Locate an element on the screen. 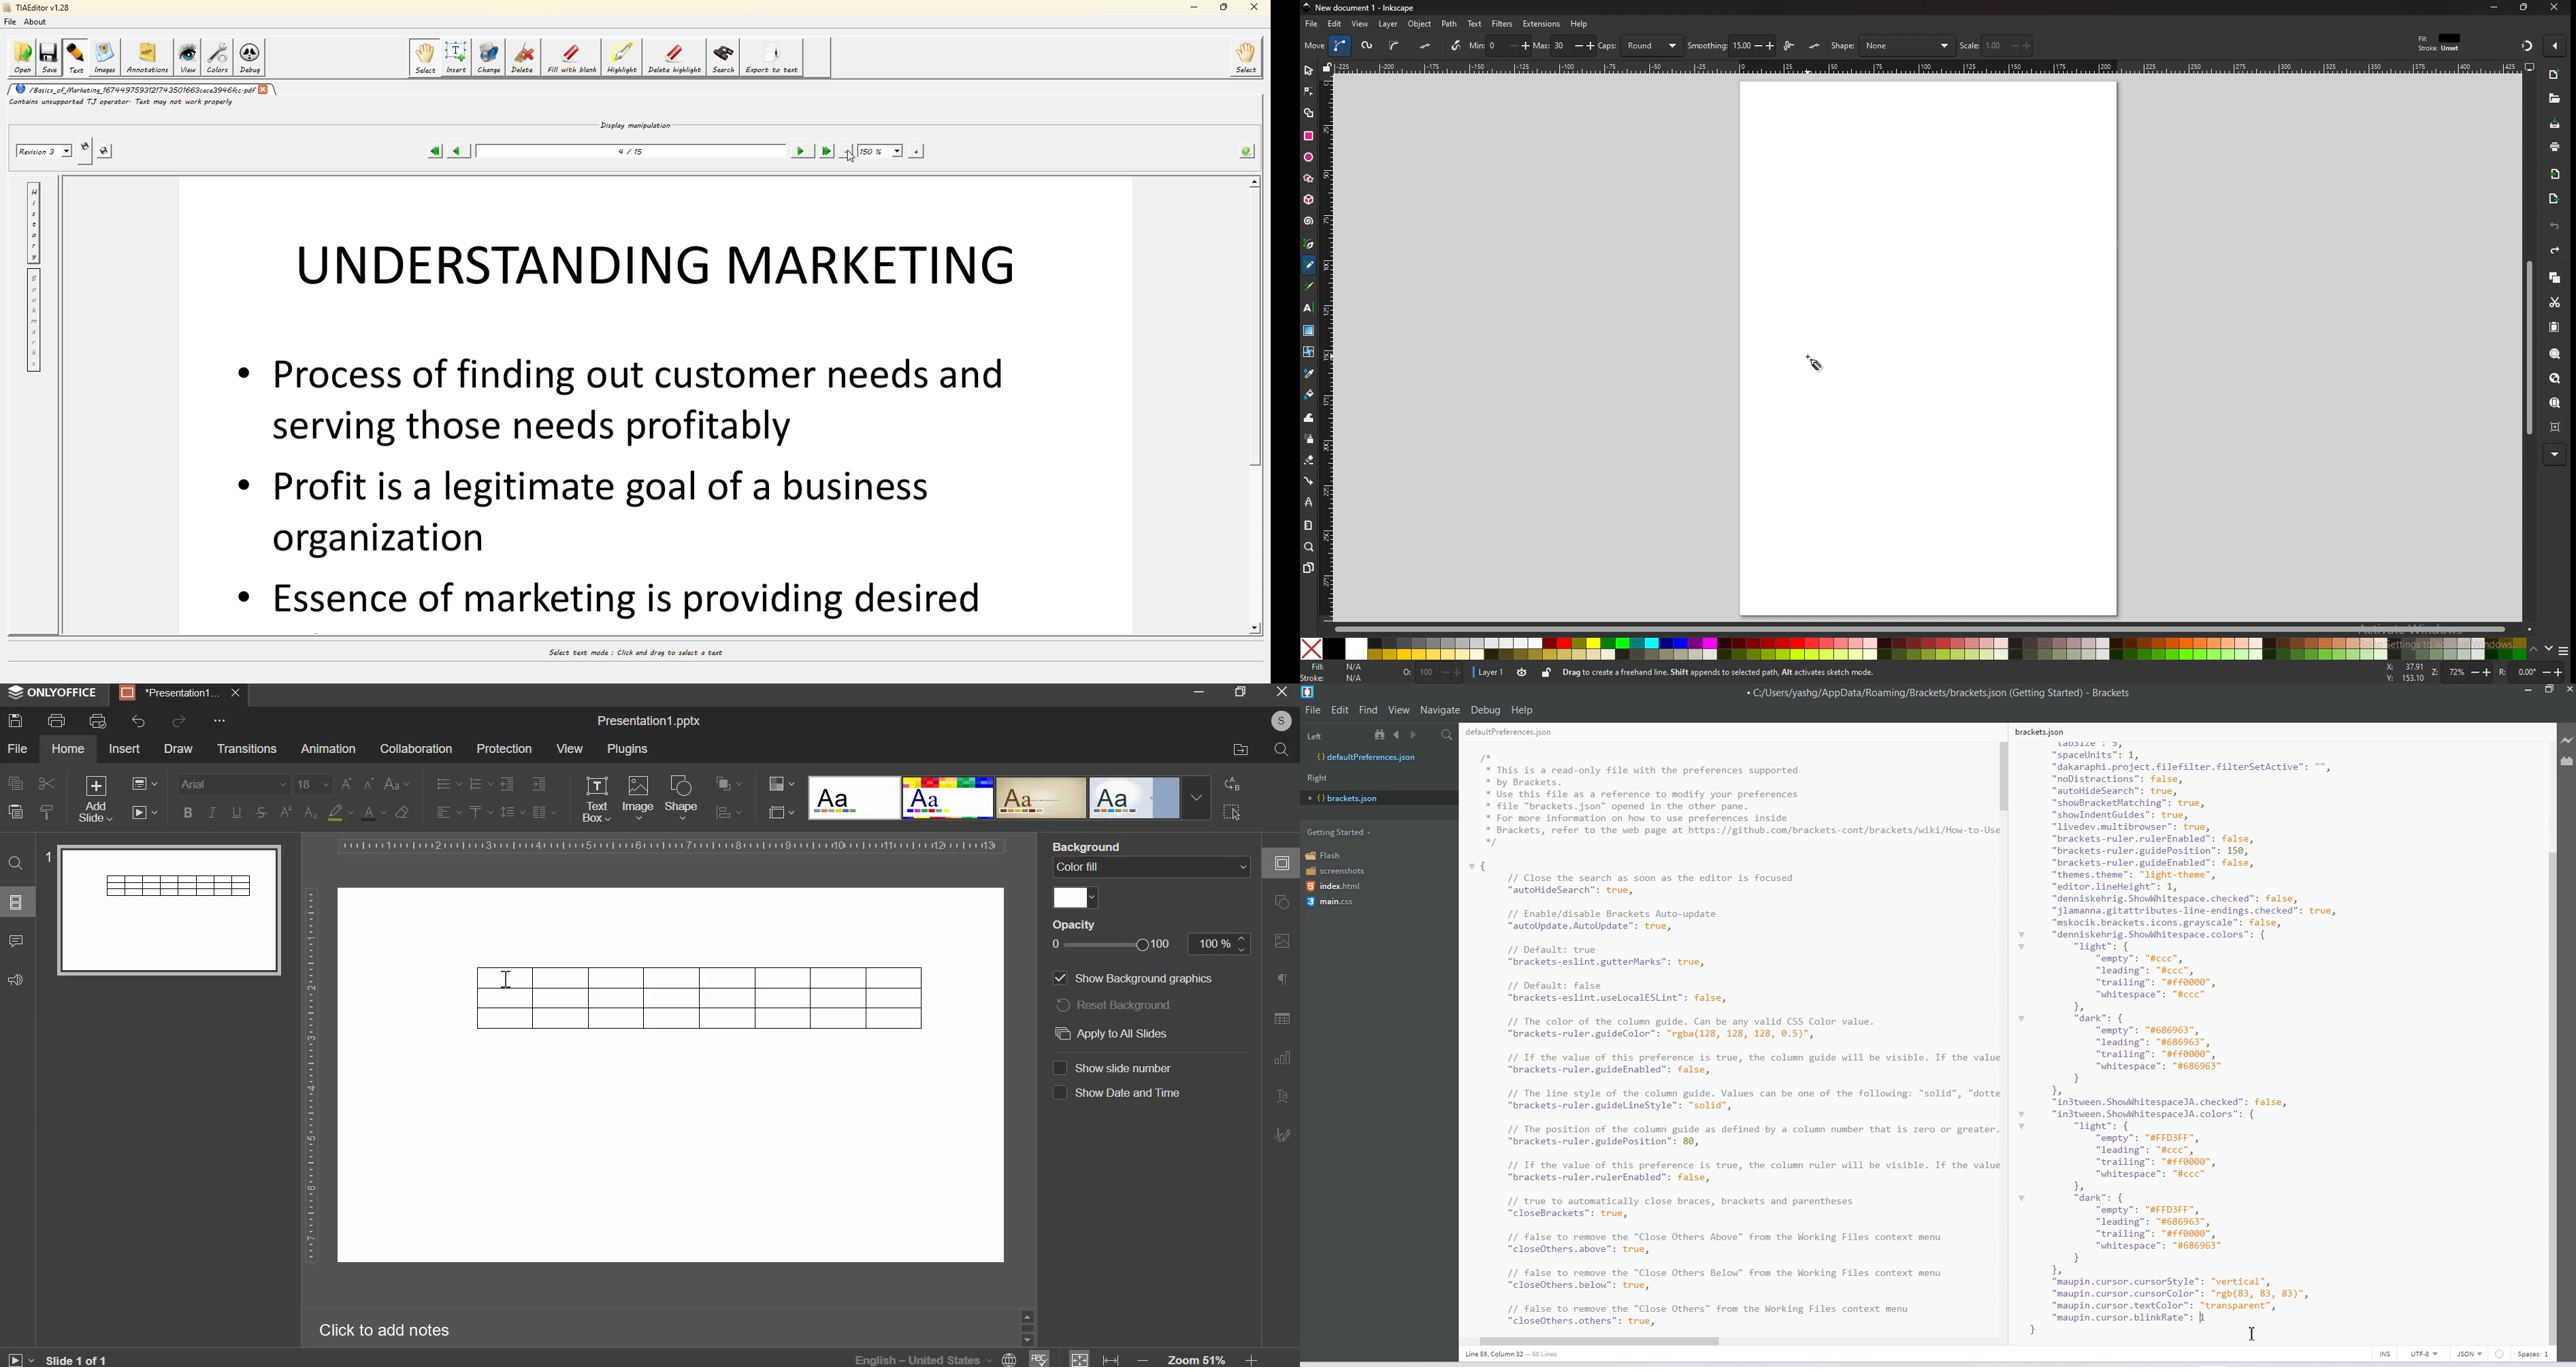 The width and height of the screenshot is (2576, 1372). justified is located at coordinates (544, 812).